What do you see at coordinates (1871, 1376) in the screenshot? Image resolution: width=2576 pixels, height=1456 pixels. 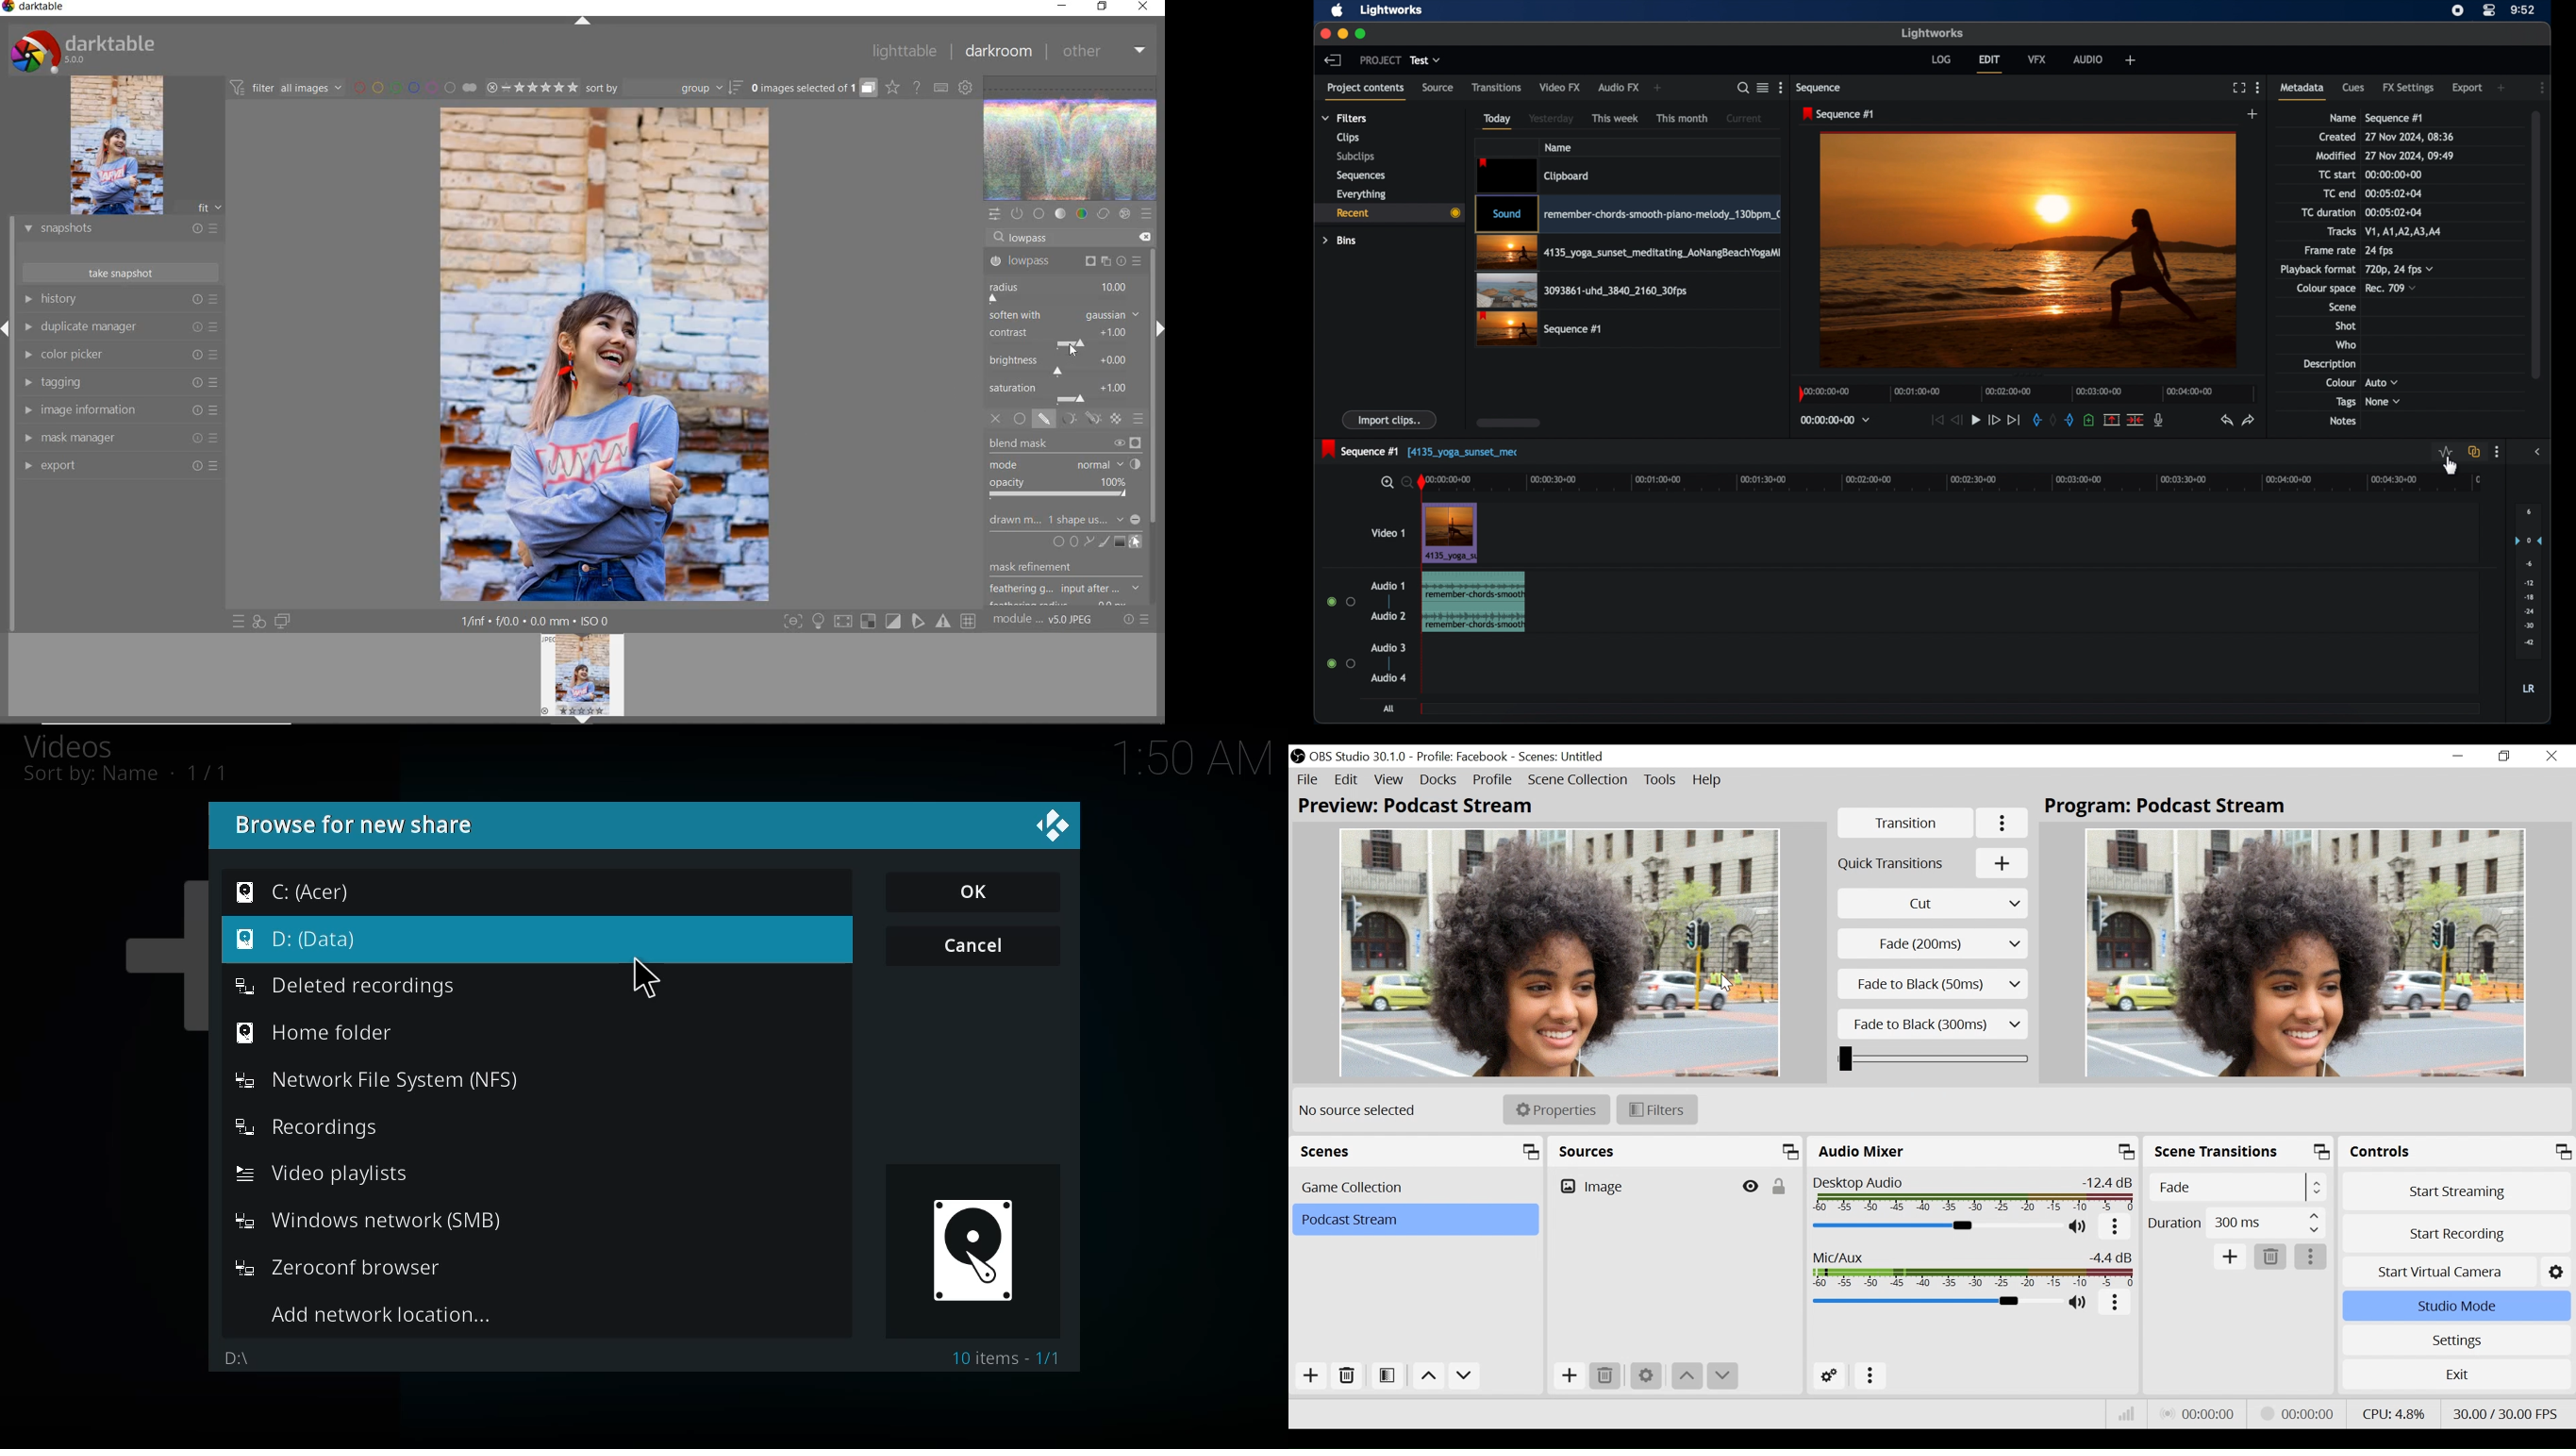 I see `more options` at bounding box center [1871, 1376].